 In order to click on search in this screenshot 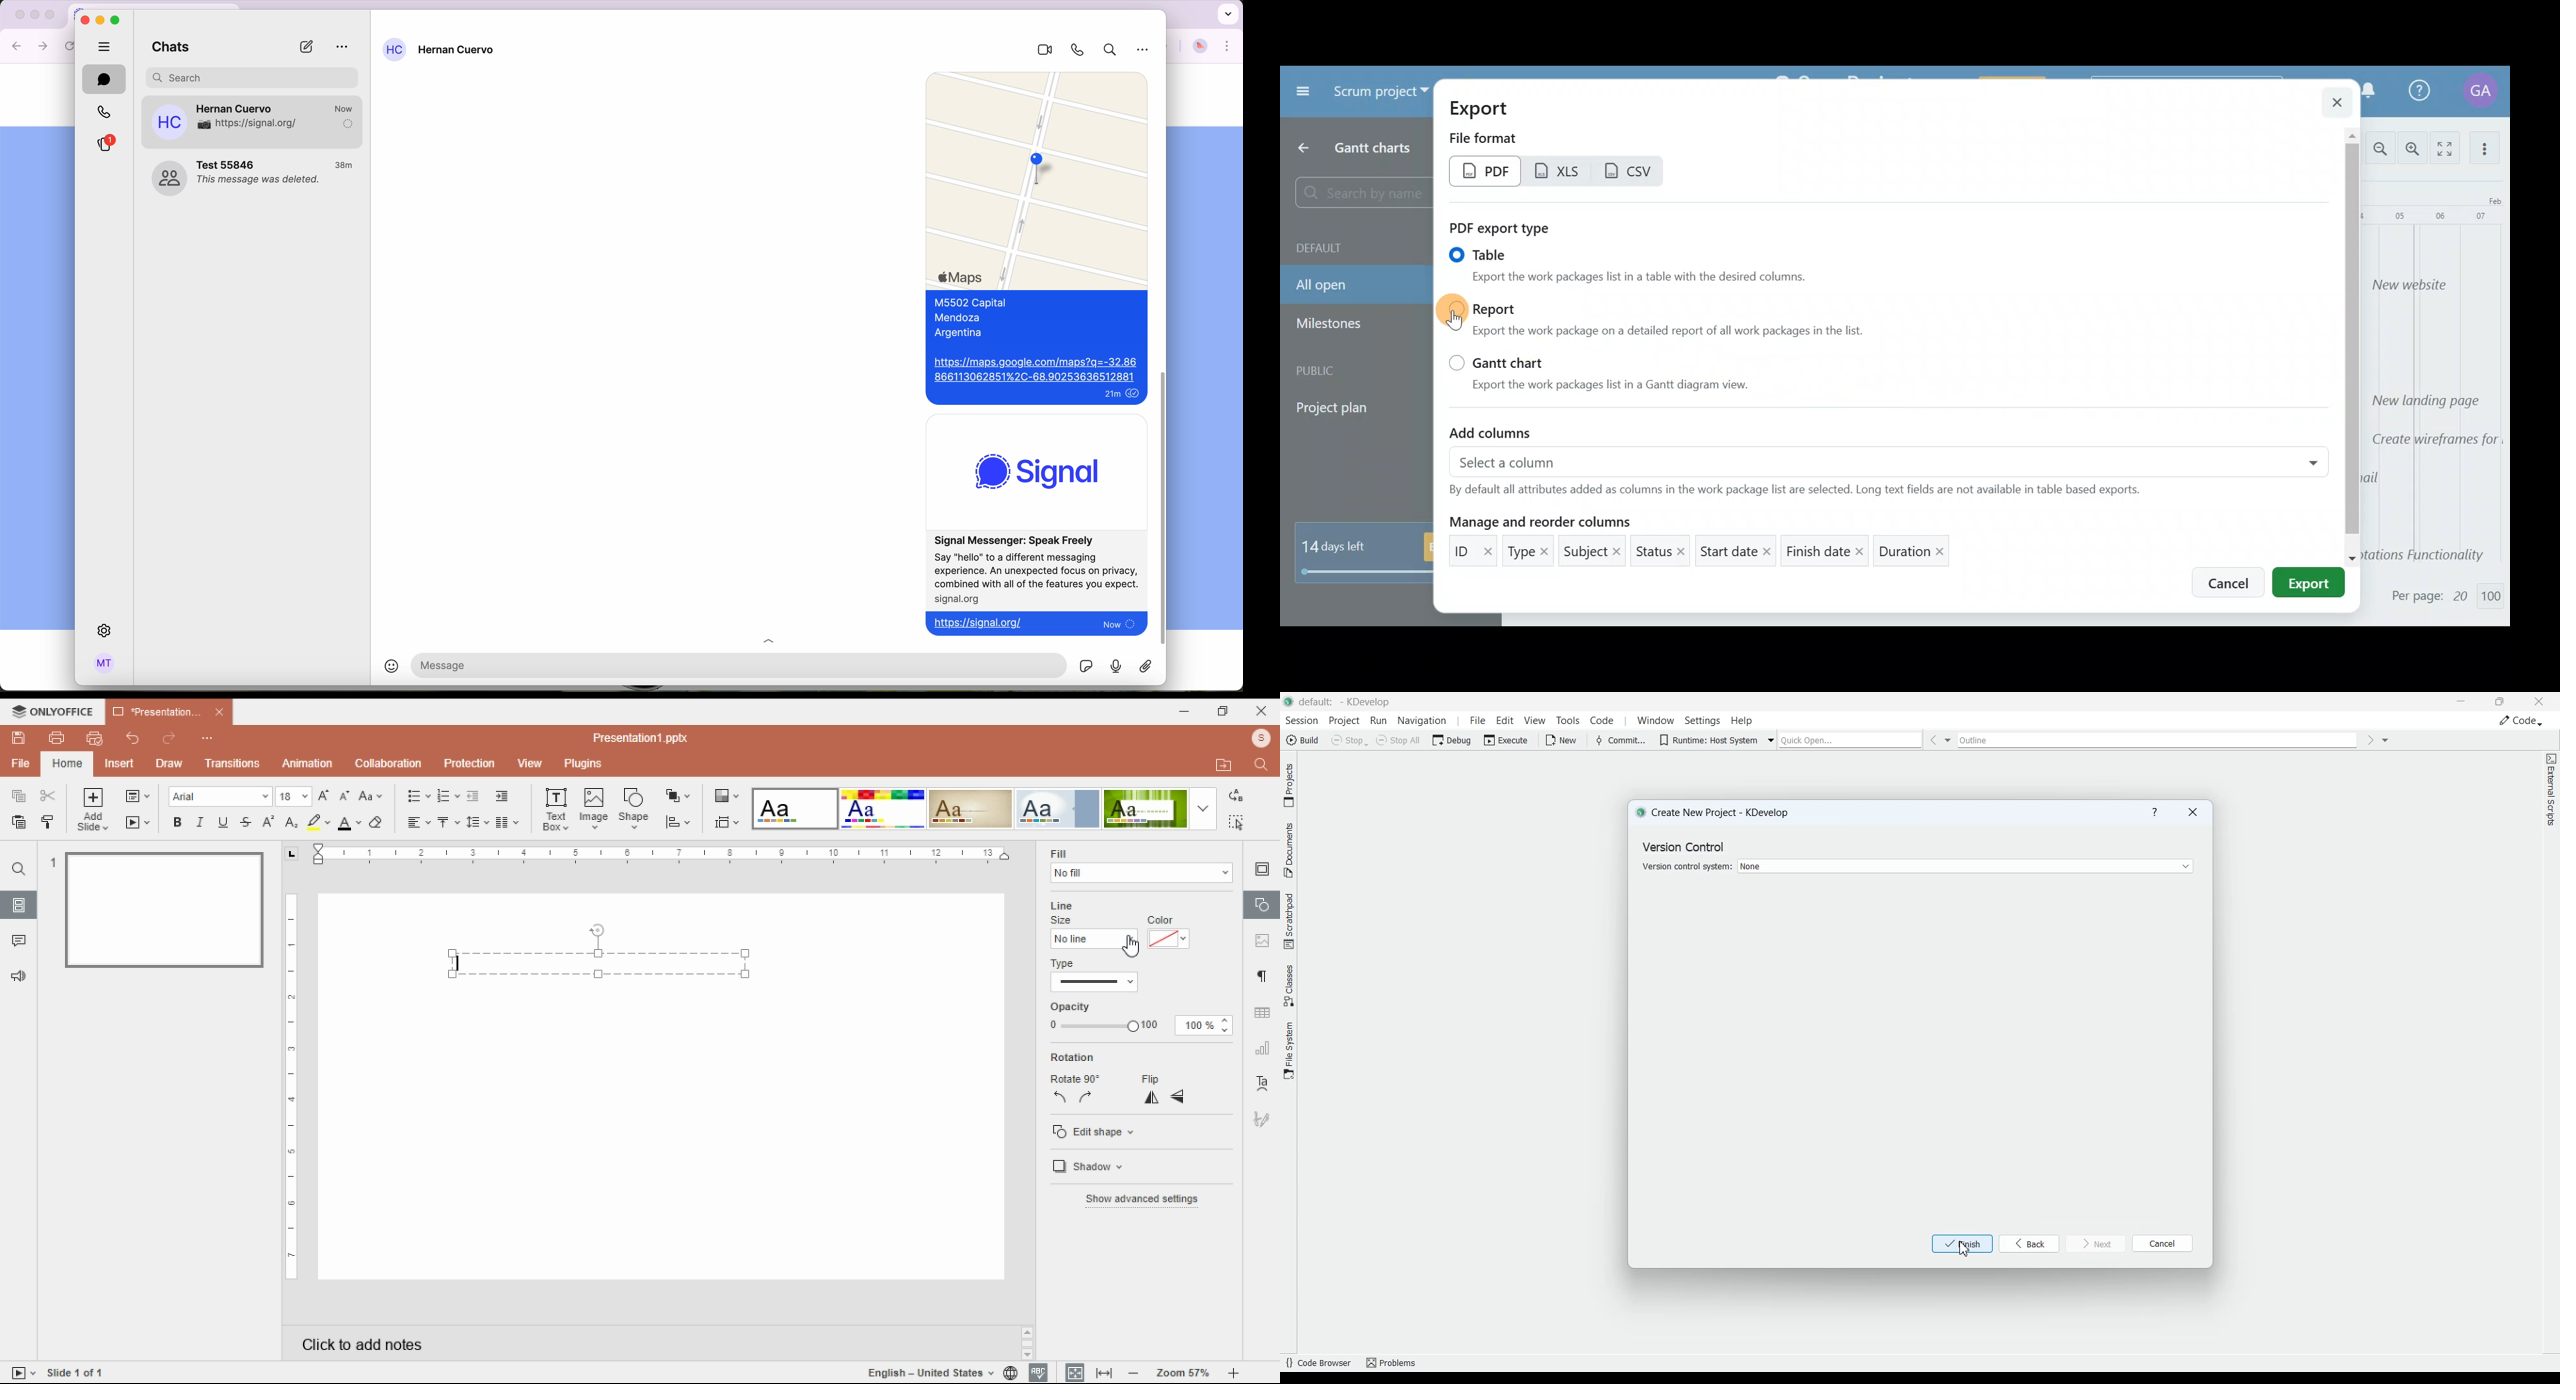, I will do `click(1108, 51)`.